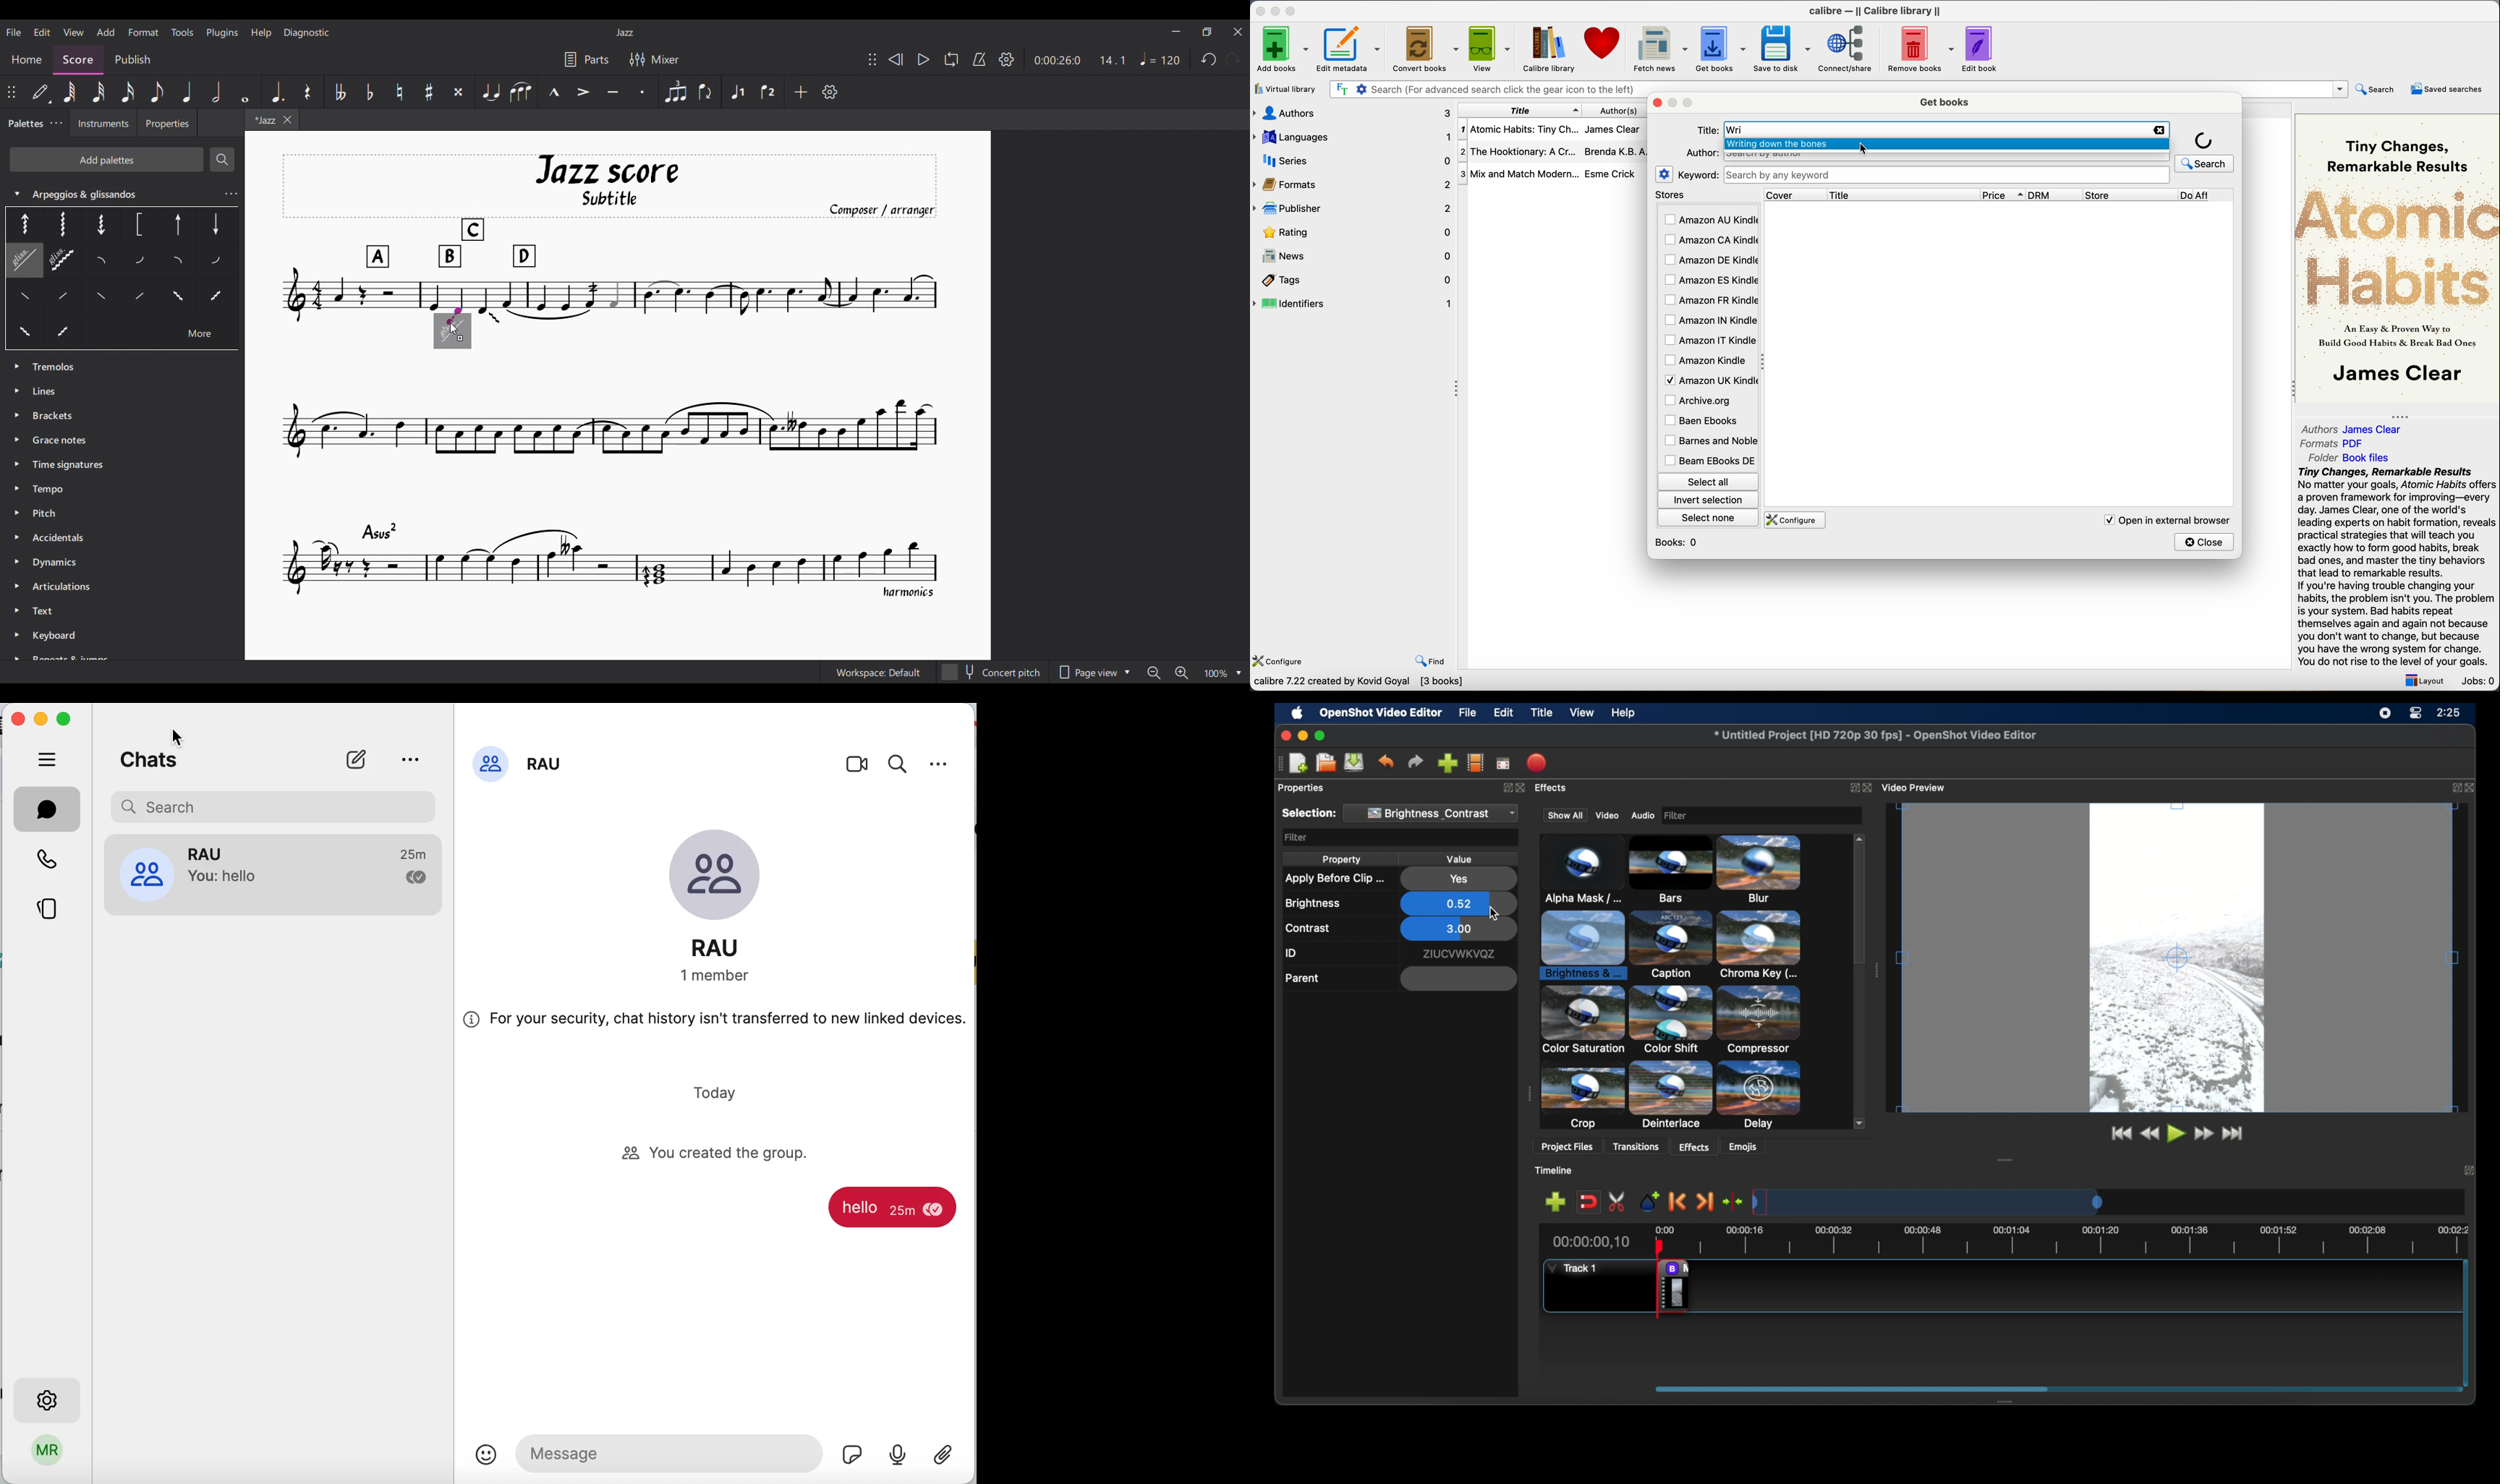 This screenshot has width=2520, height=1484. What do you see at coordinates (1298, 762) in the screenshot?
I see `new project` at bounding box center [1298, 762].